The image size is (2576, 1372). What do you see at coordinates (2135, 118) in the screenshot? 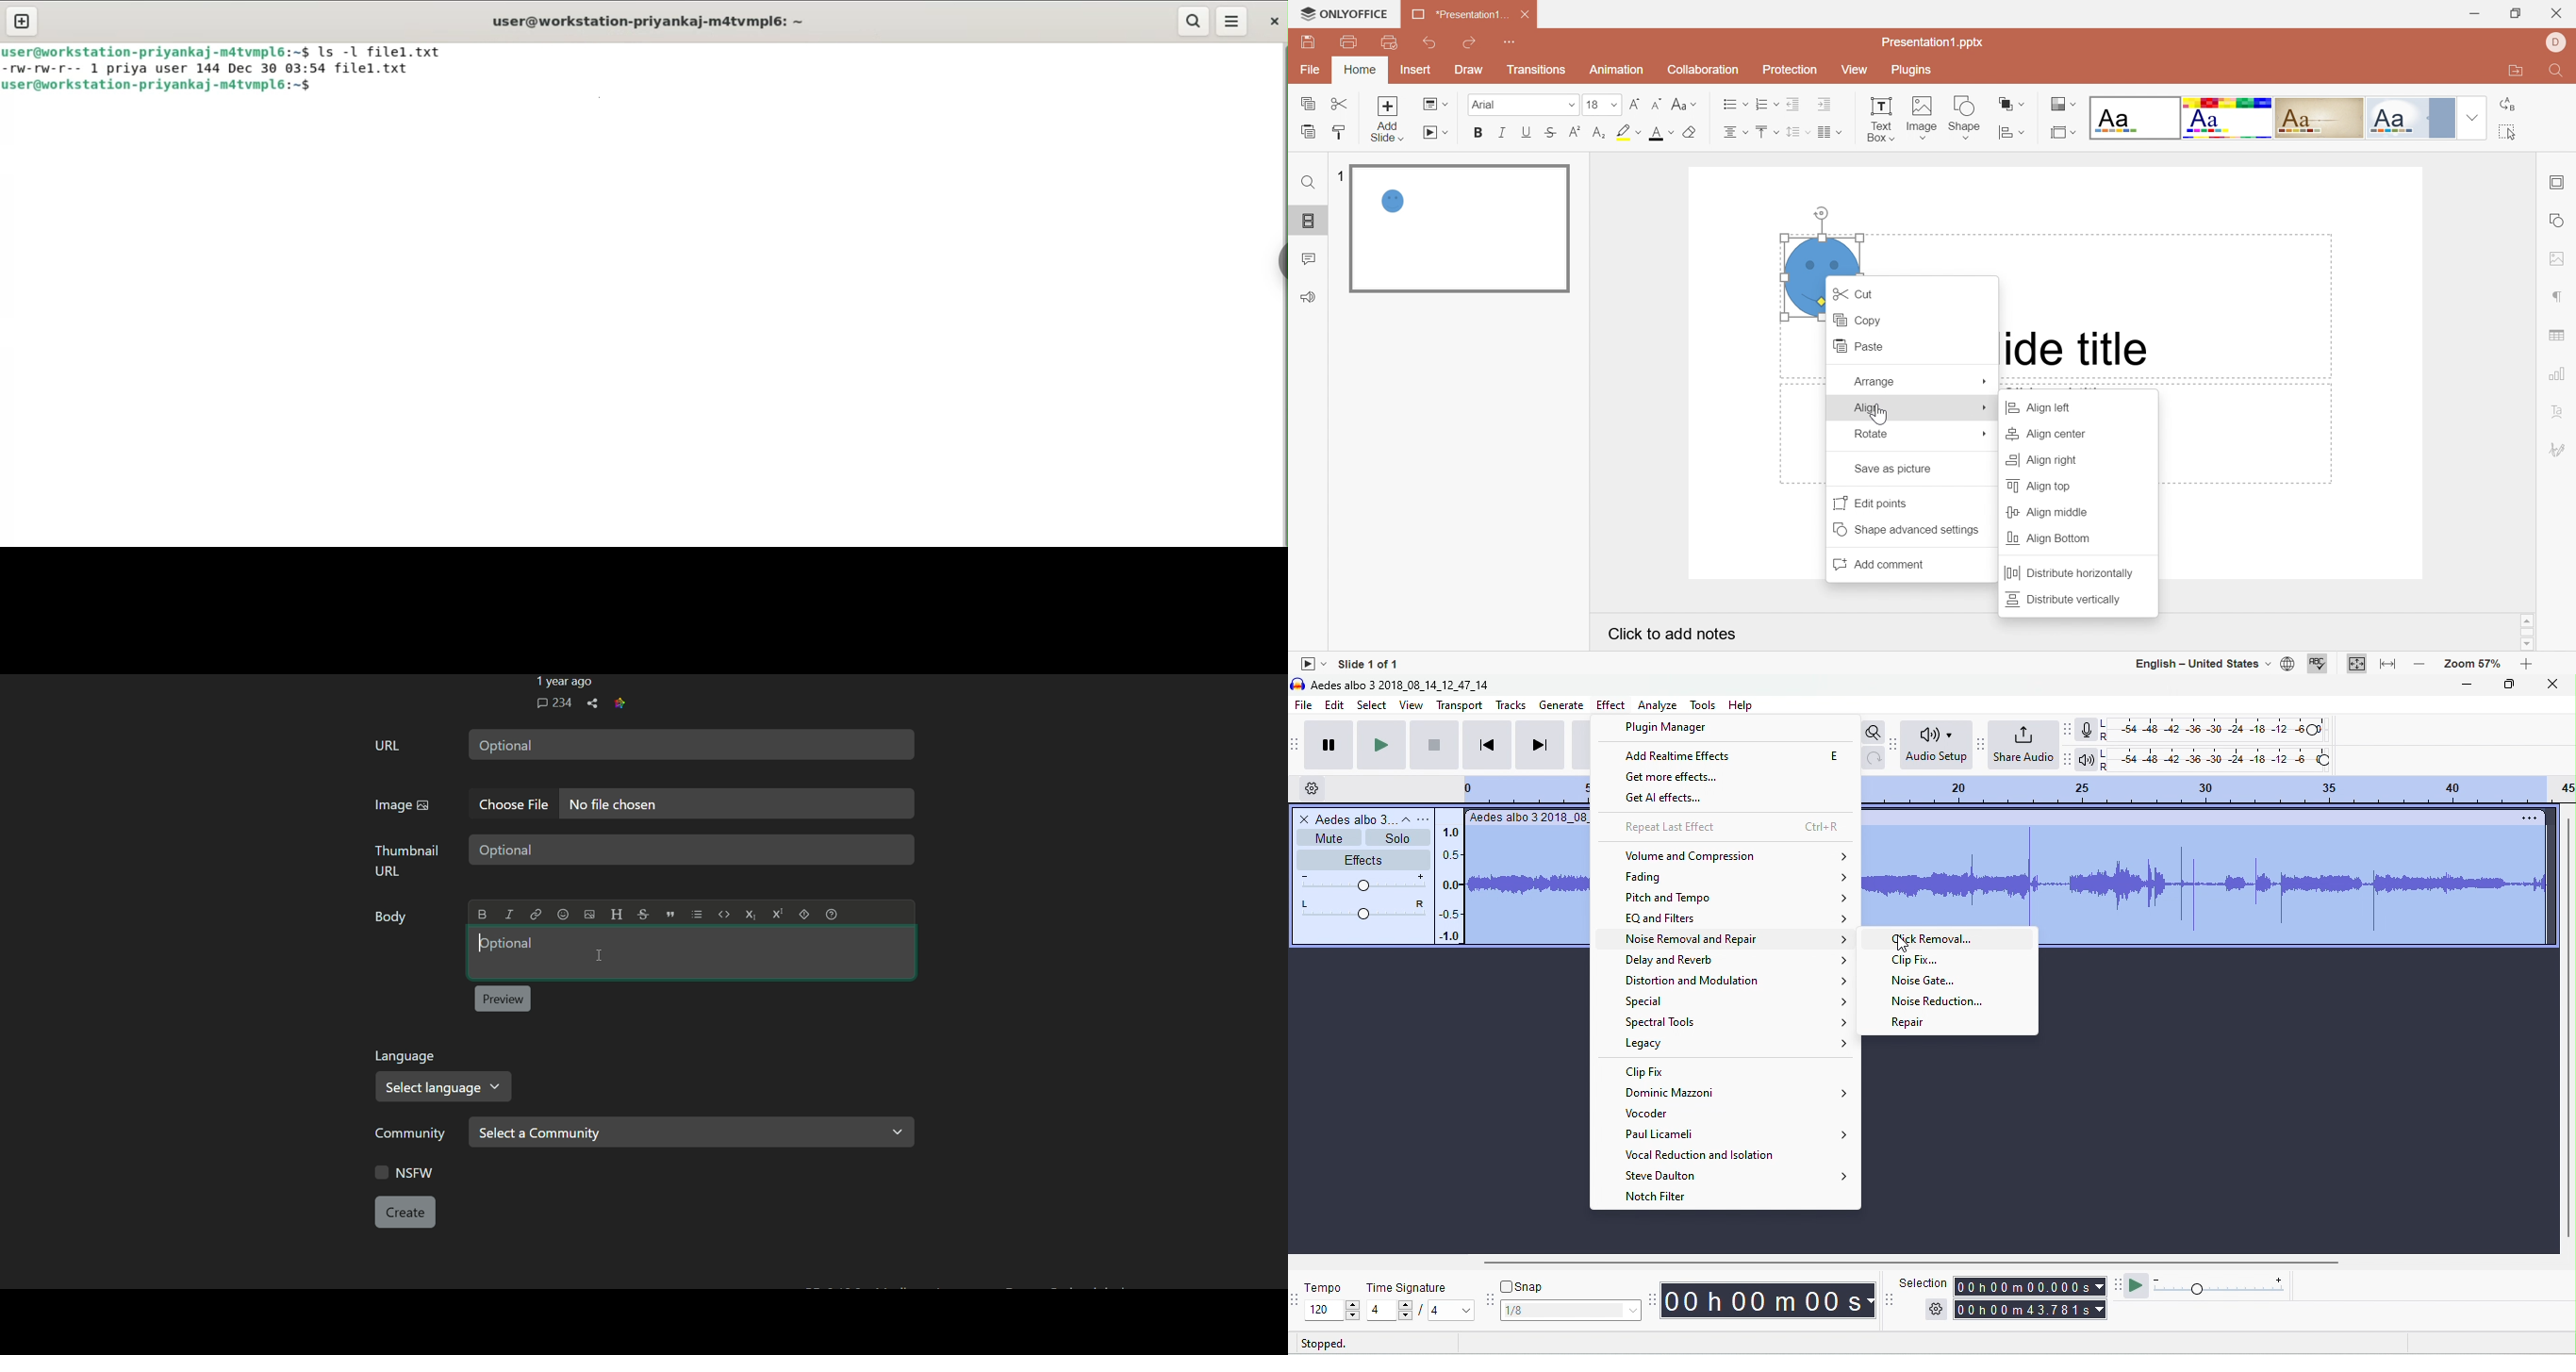
I see `Blank` at bounding box center [2135, 118].